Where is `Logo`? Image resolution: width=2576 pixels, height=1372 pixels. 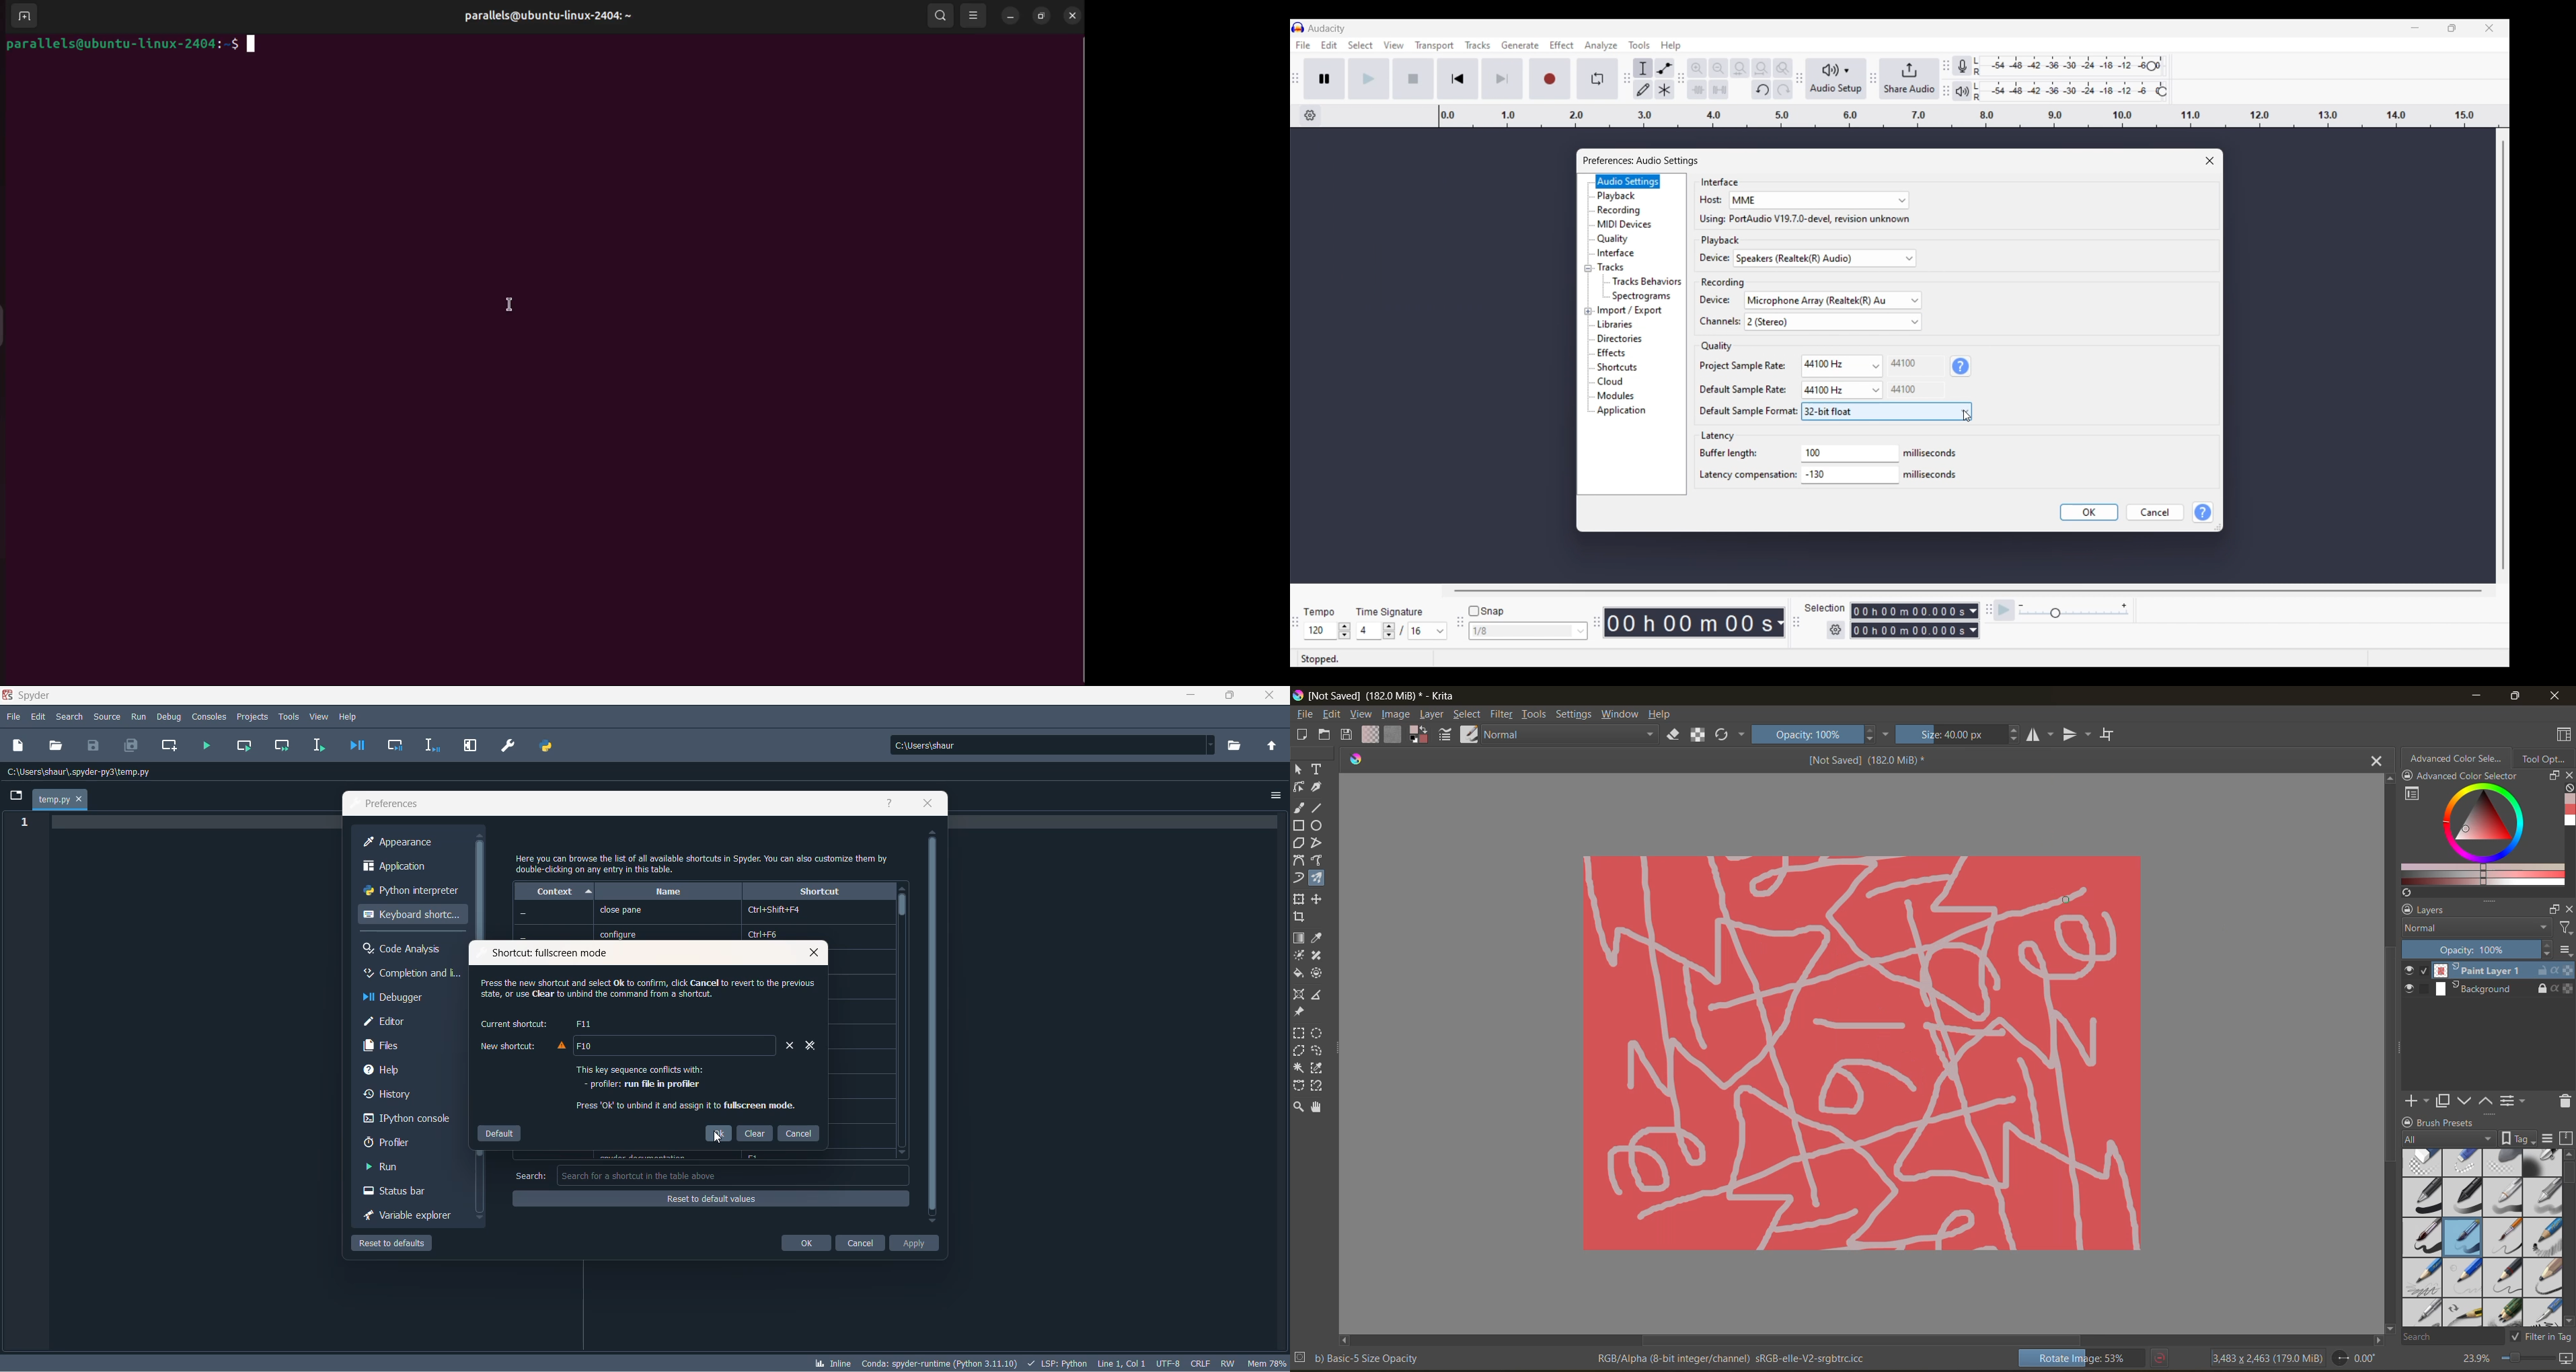
Logo is located at coordinates (1357, 765).